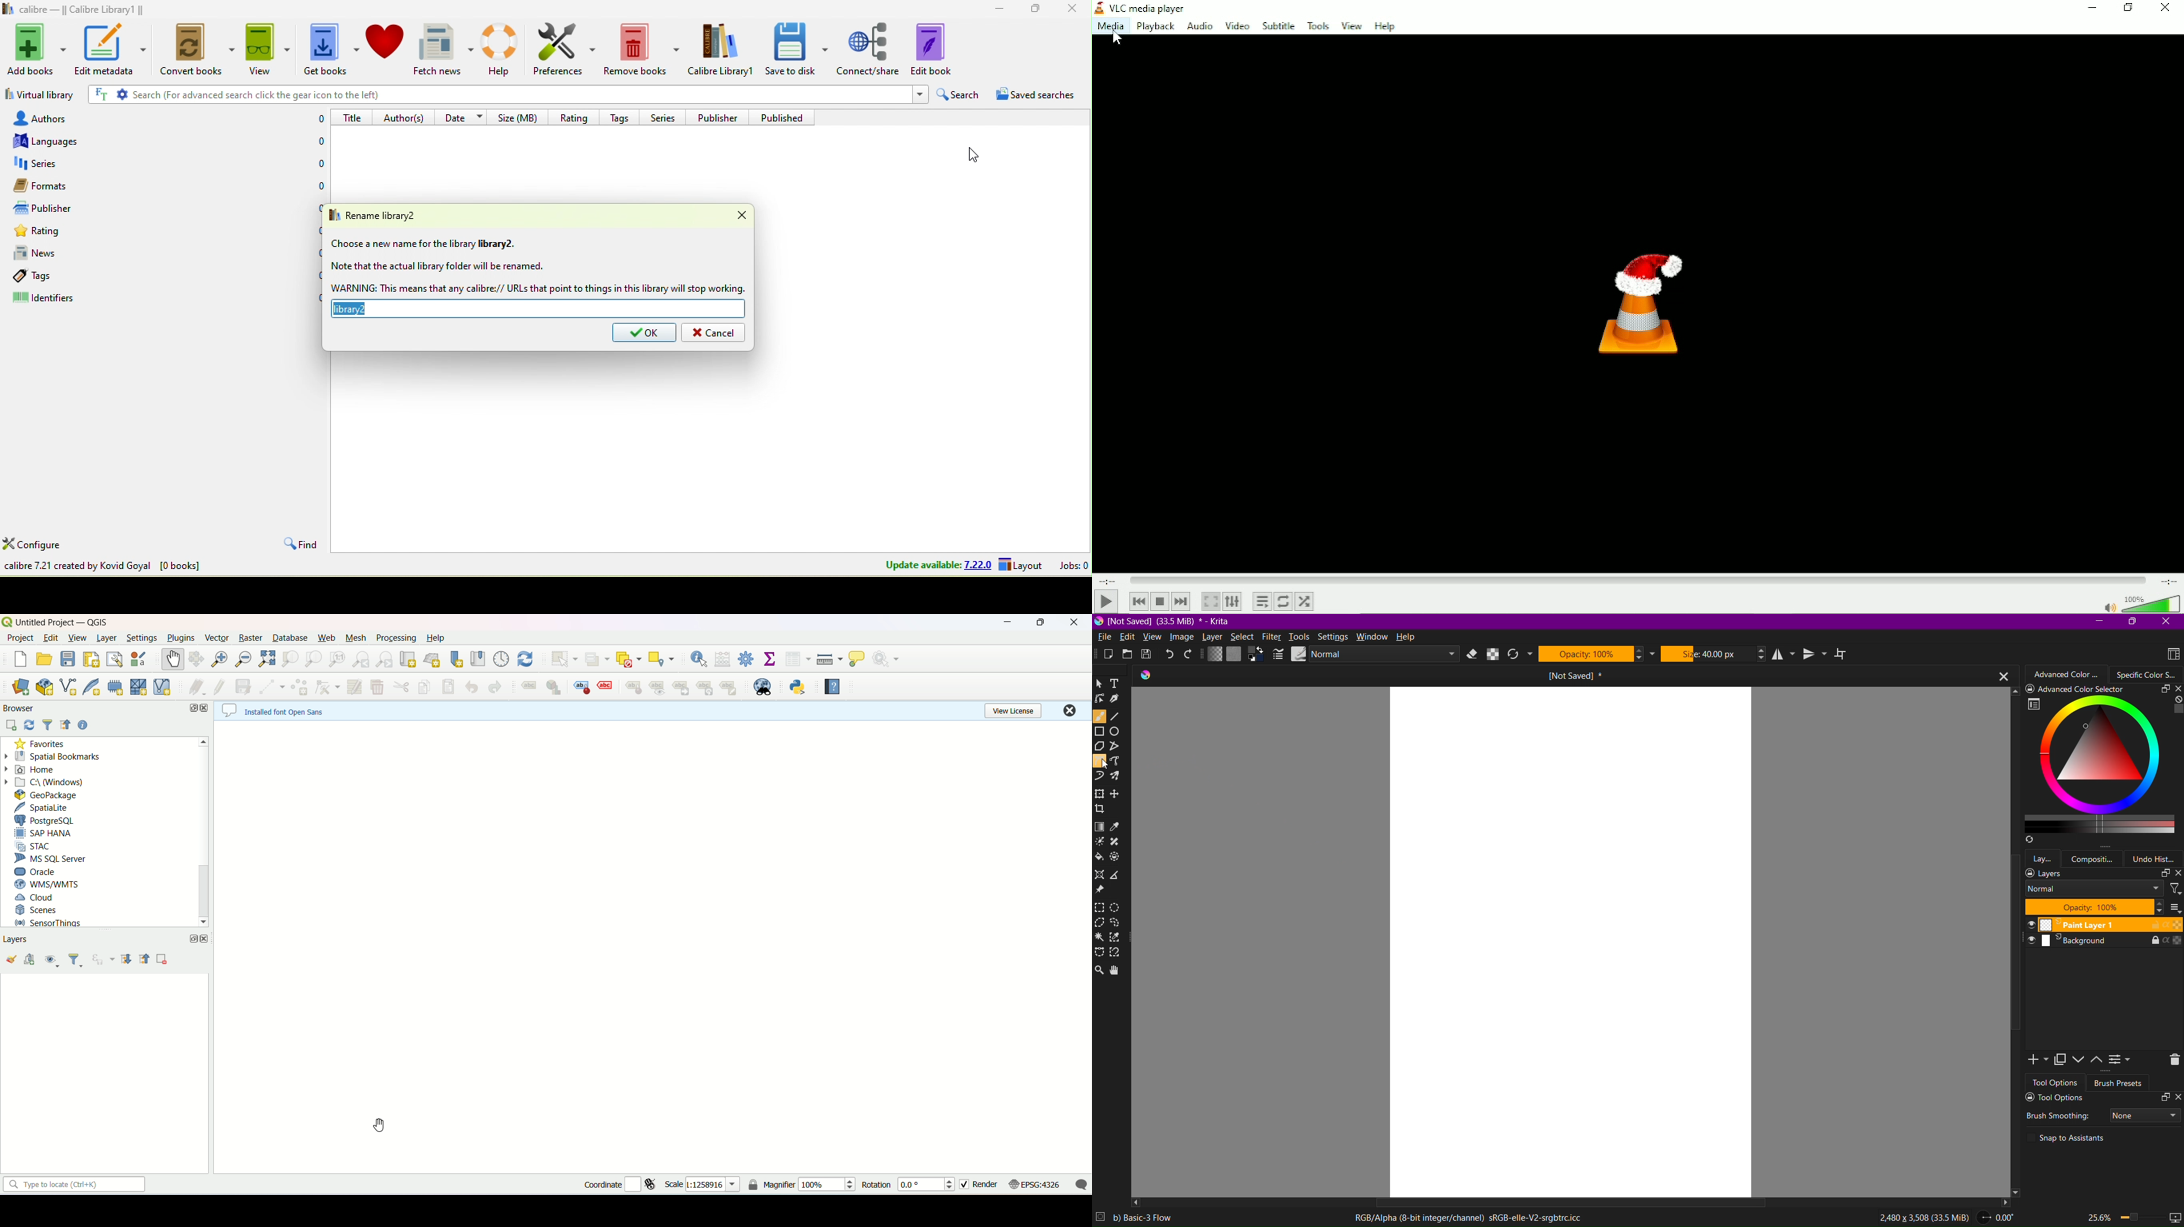 The image size is (2184, 1232). I want to click on find, so click(298, 545).